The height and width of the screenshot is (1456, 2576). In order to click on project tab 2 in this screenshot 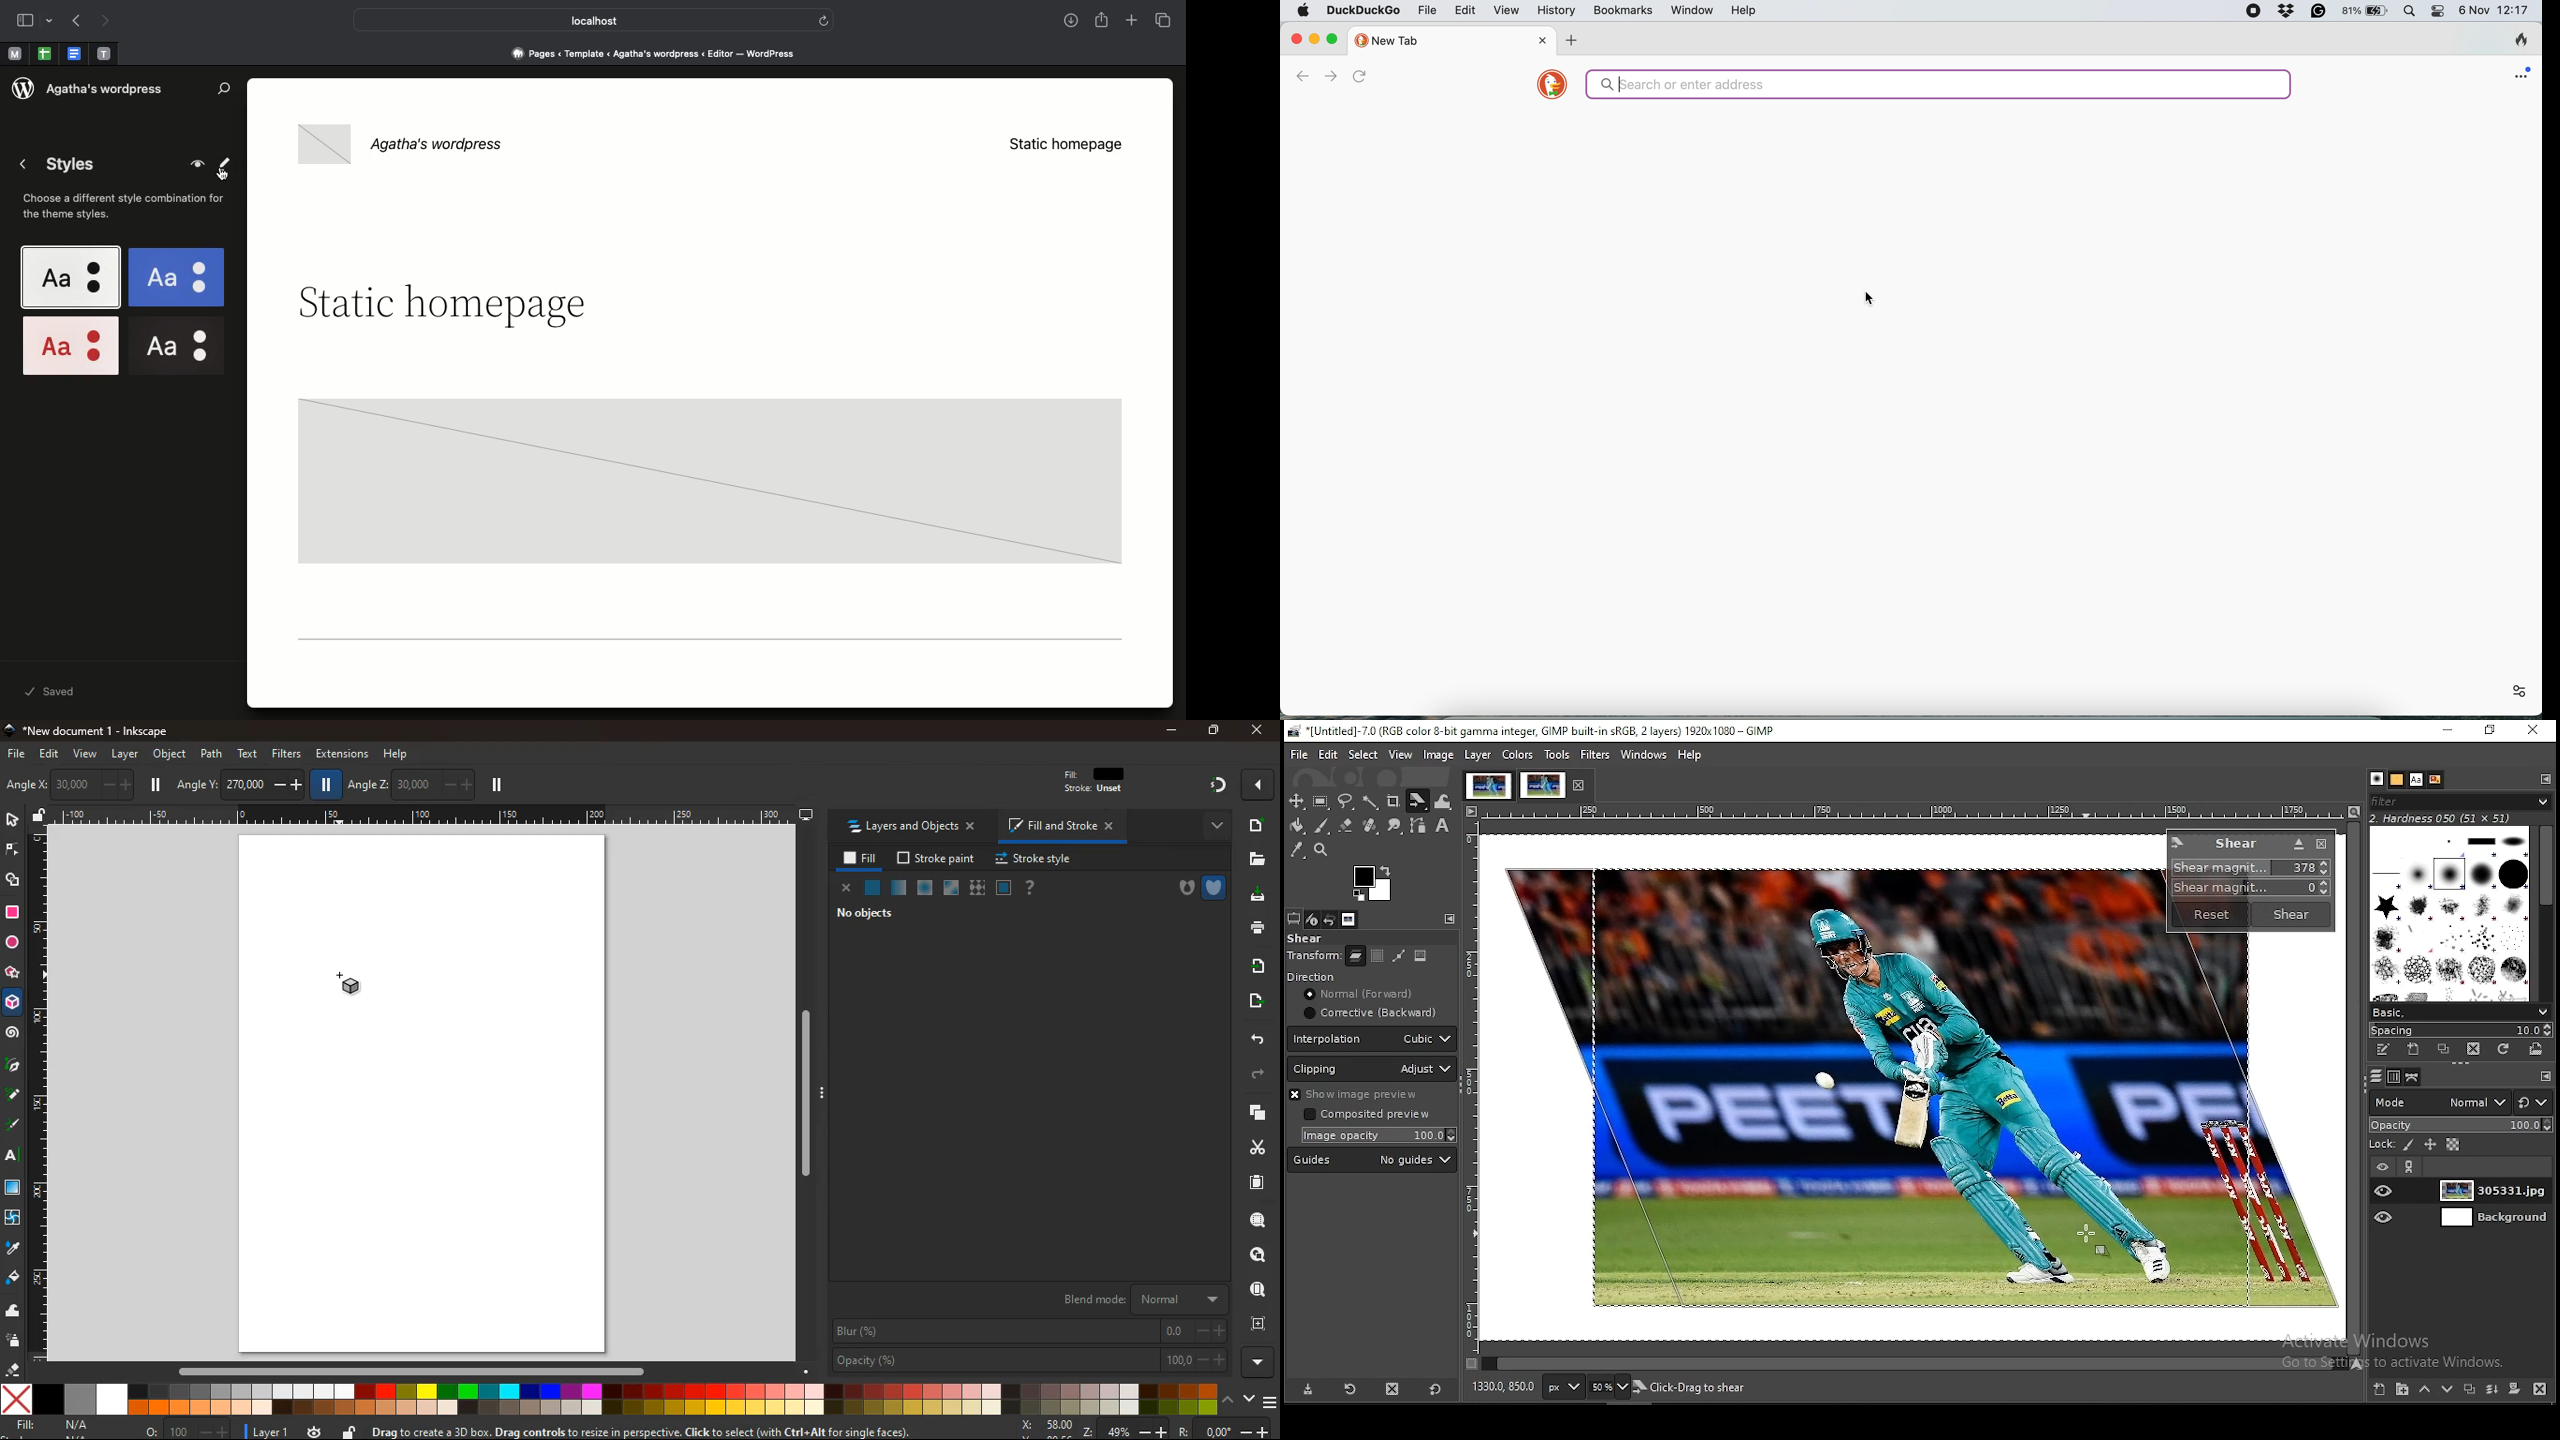, I will do `click(1543, 785)`.